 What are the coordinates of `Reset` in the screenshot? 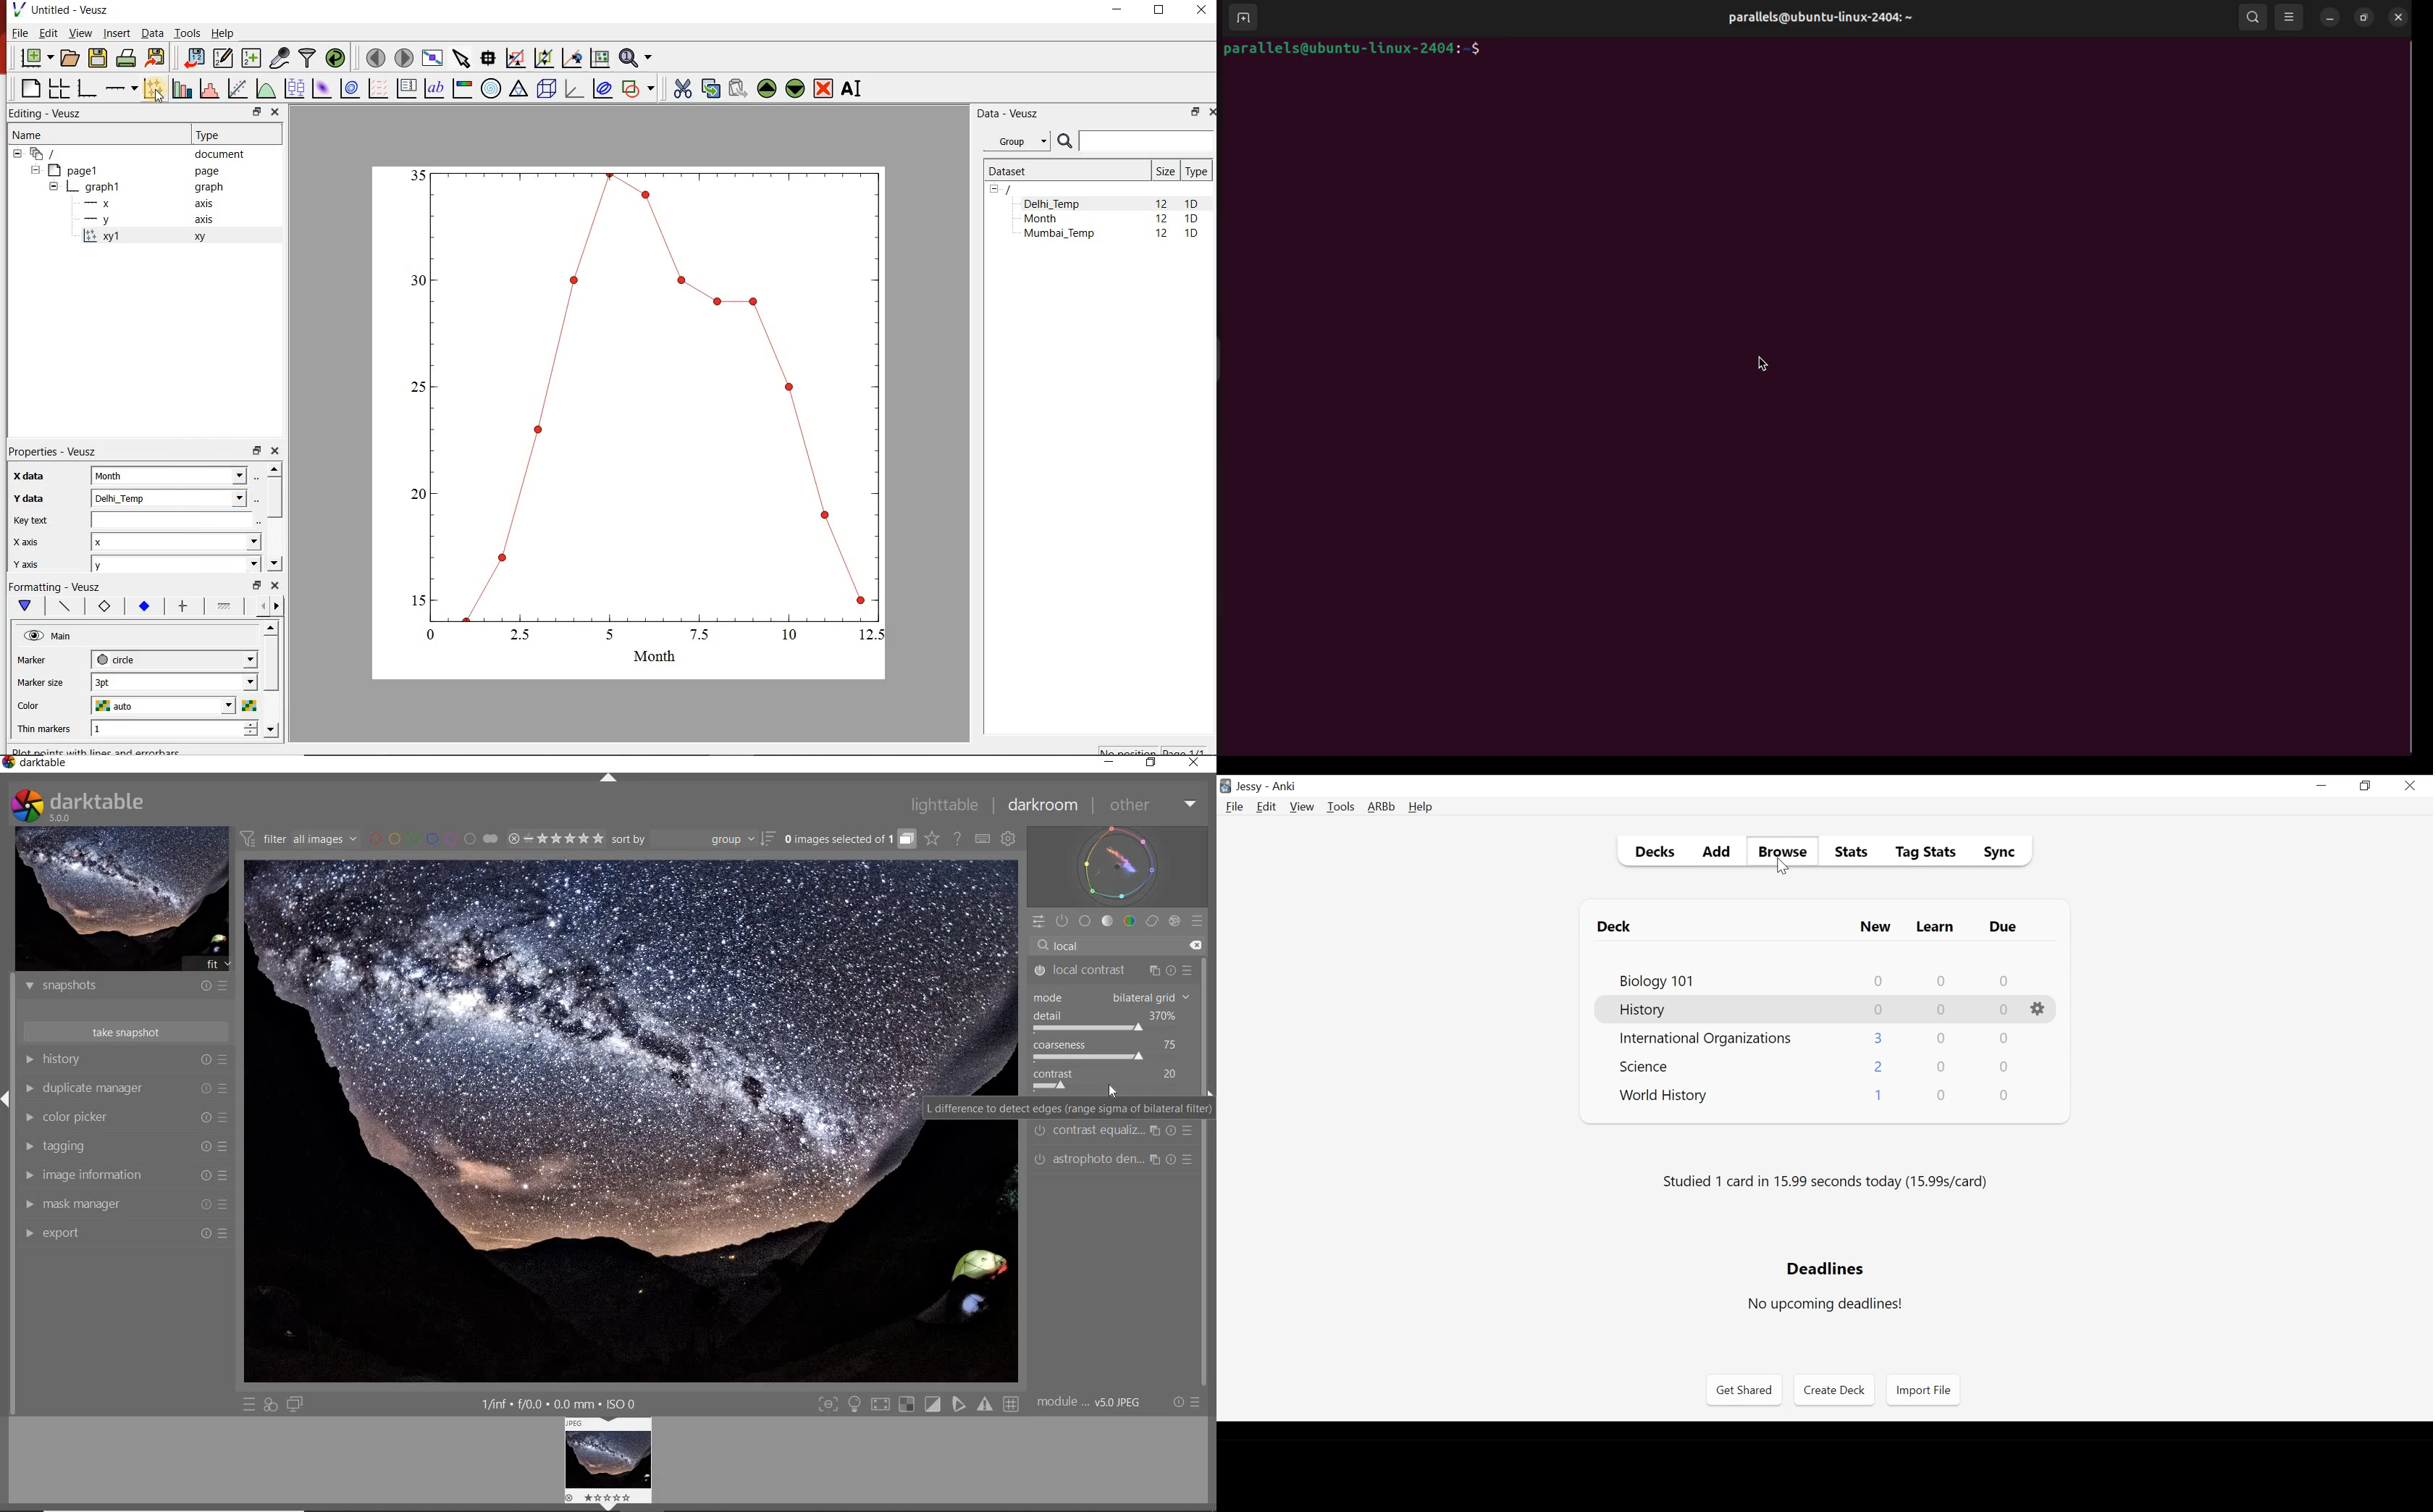 It's located at (206, 1119).